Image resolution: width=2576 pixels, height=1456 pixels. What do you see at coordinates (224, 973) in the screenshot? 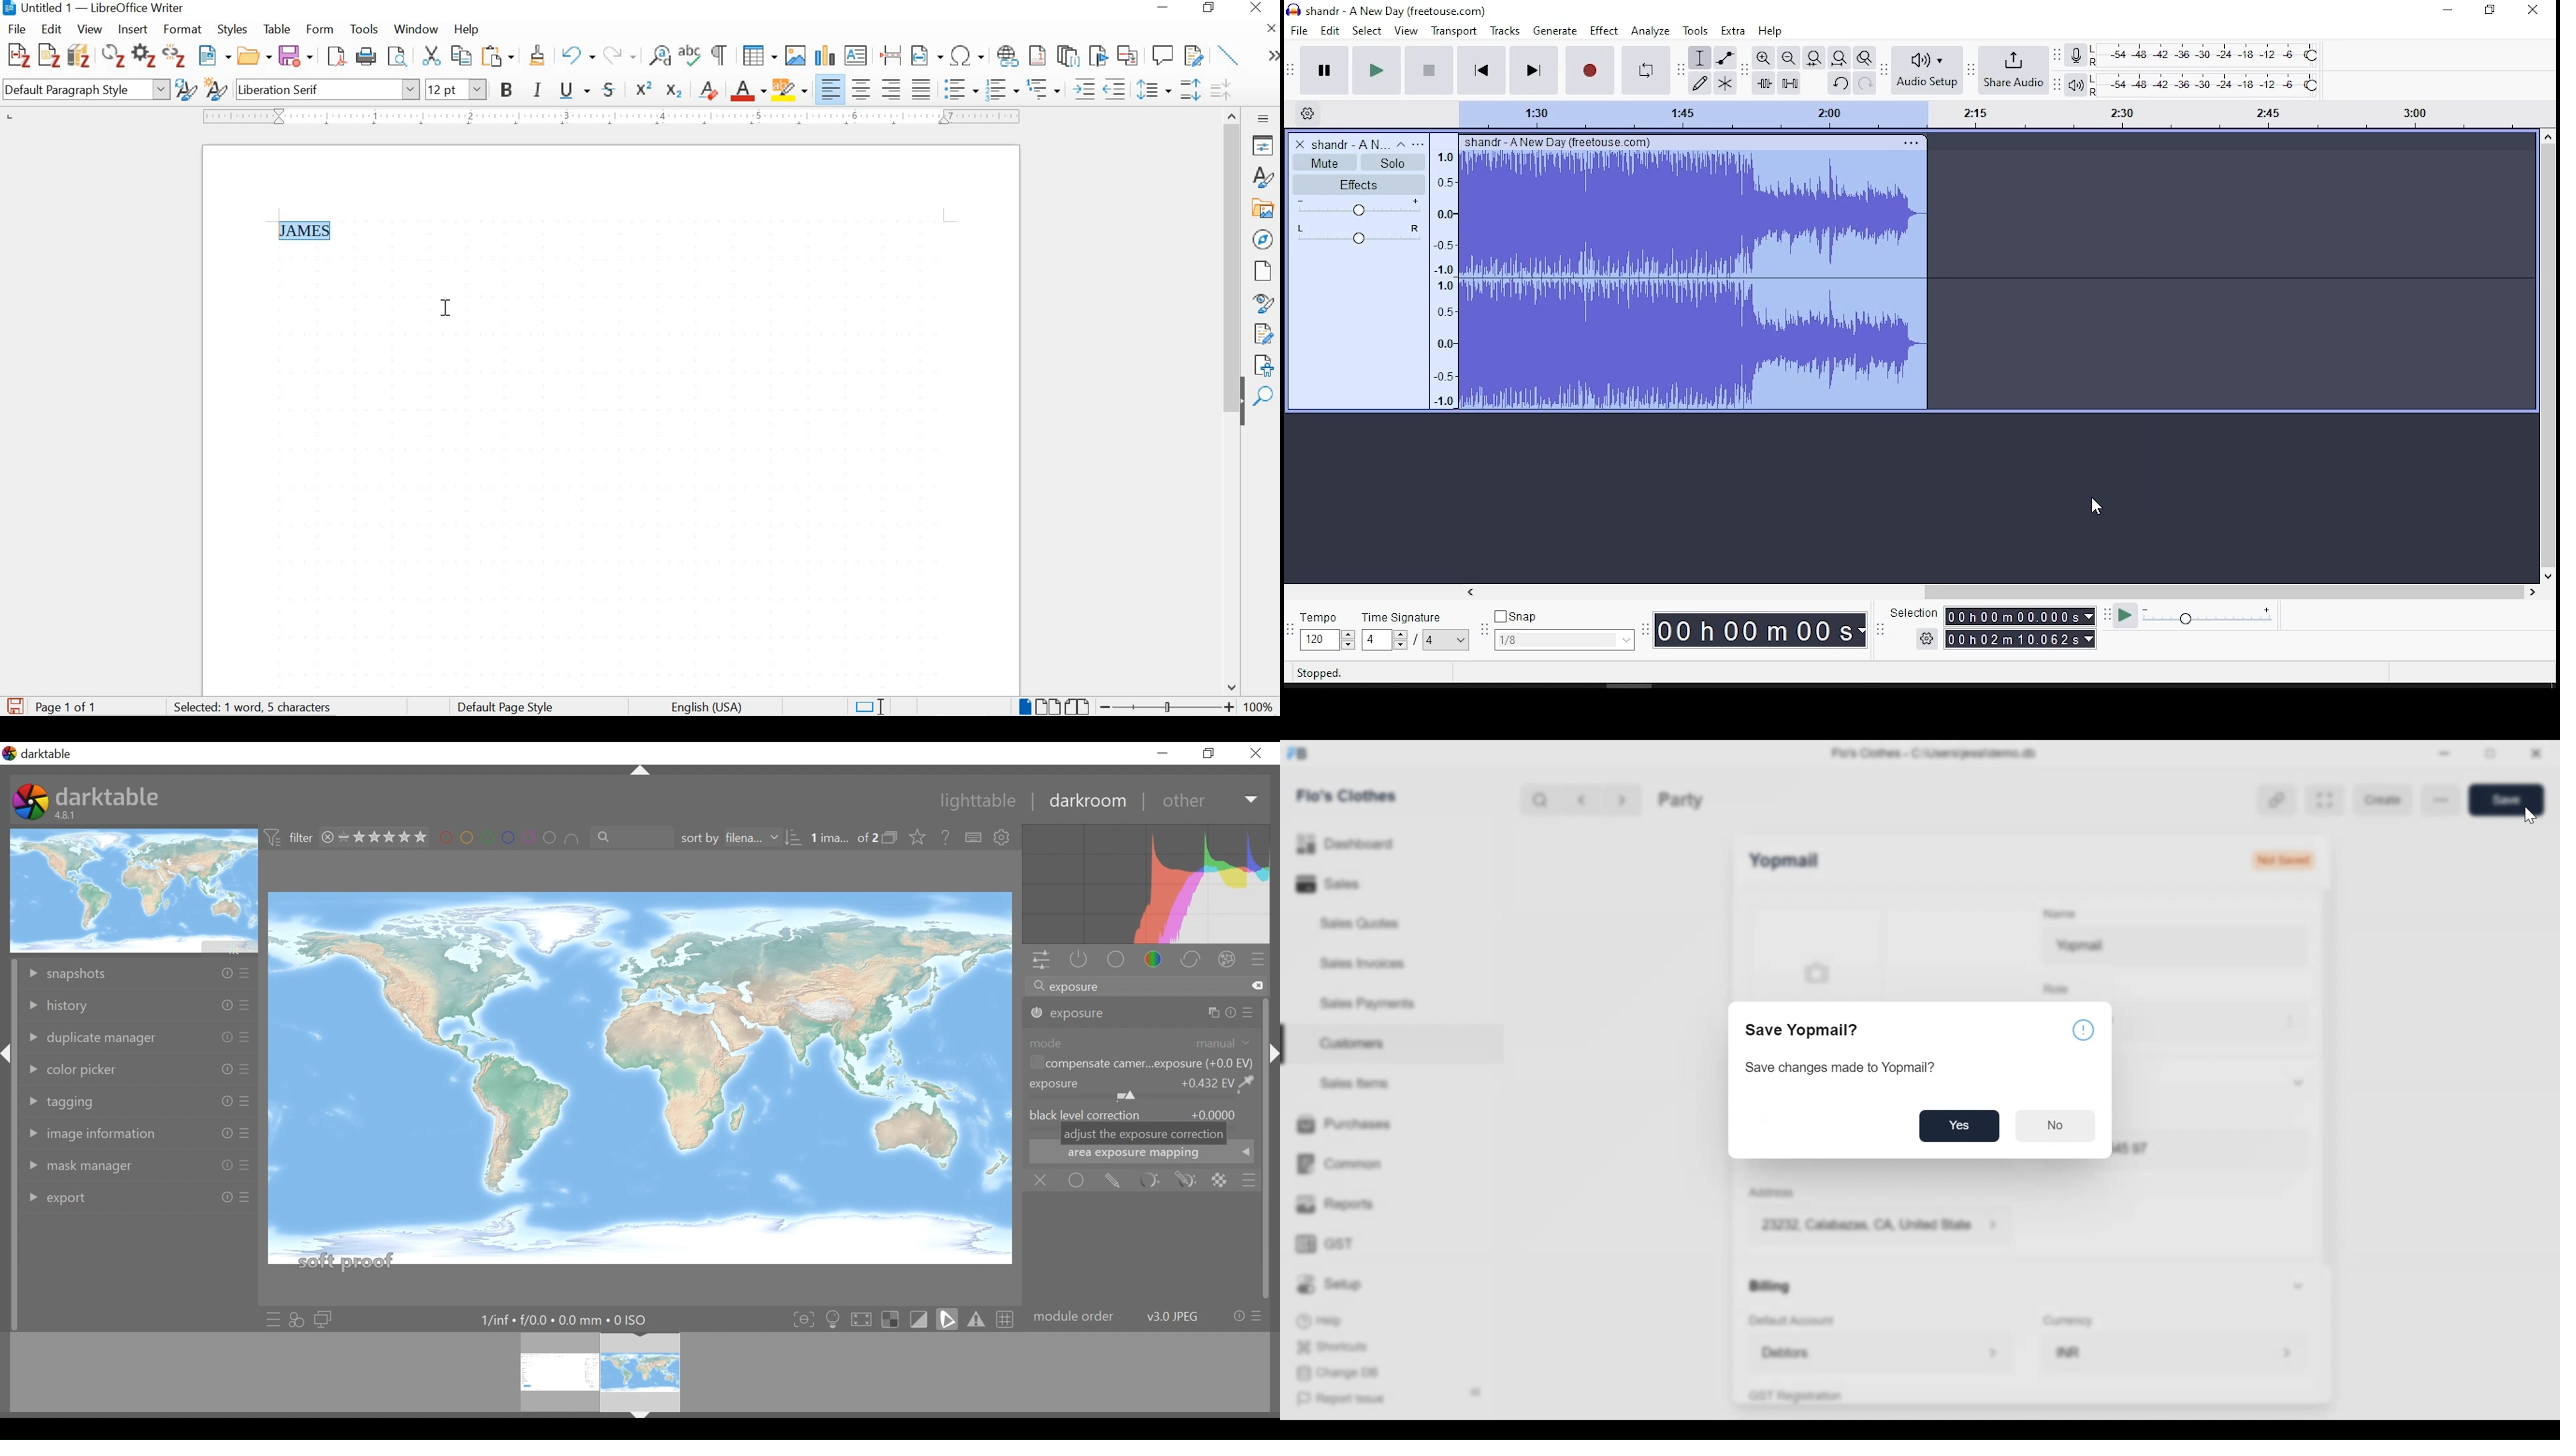
I see `` at bounding box center [224, 973].